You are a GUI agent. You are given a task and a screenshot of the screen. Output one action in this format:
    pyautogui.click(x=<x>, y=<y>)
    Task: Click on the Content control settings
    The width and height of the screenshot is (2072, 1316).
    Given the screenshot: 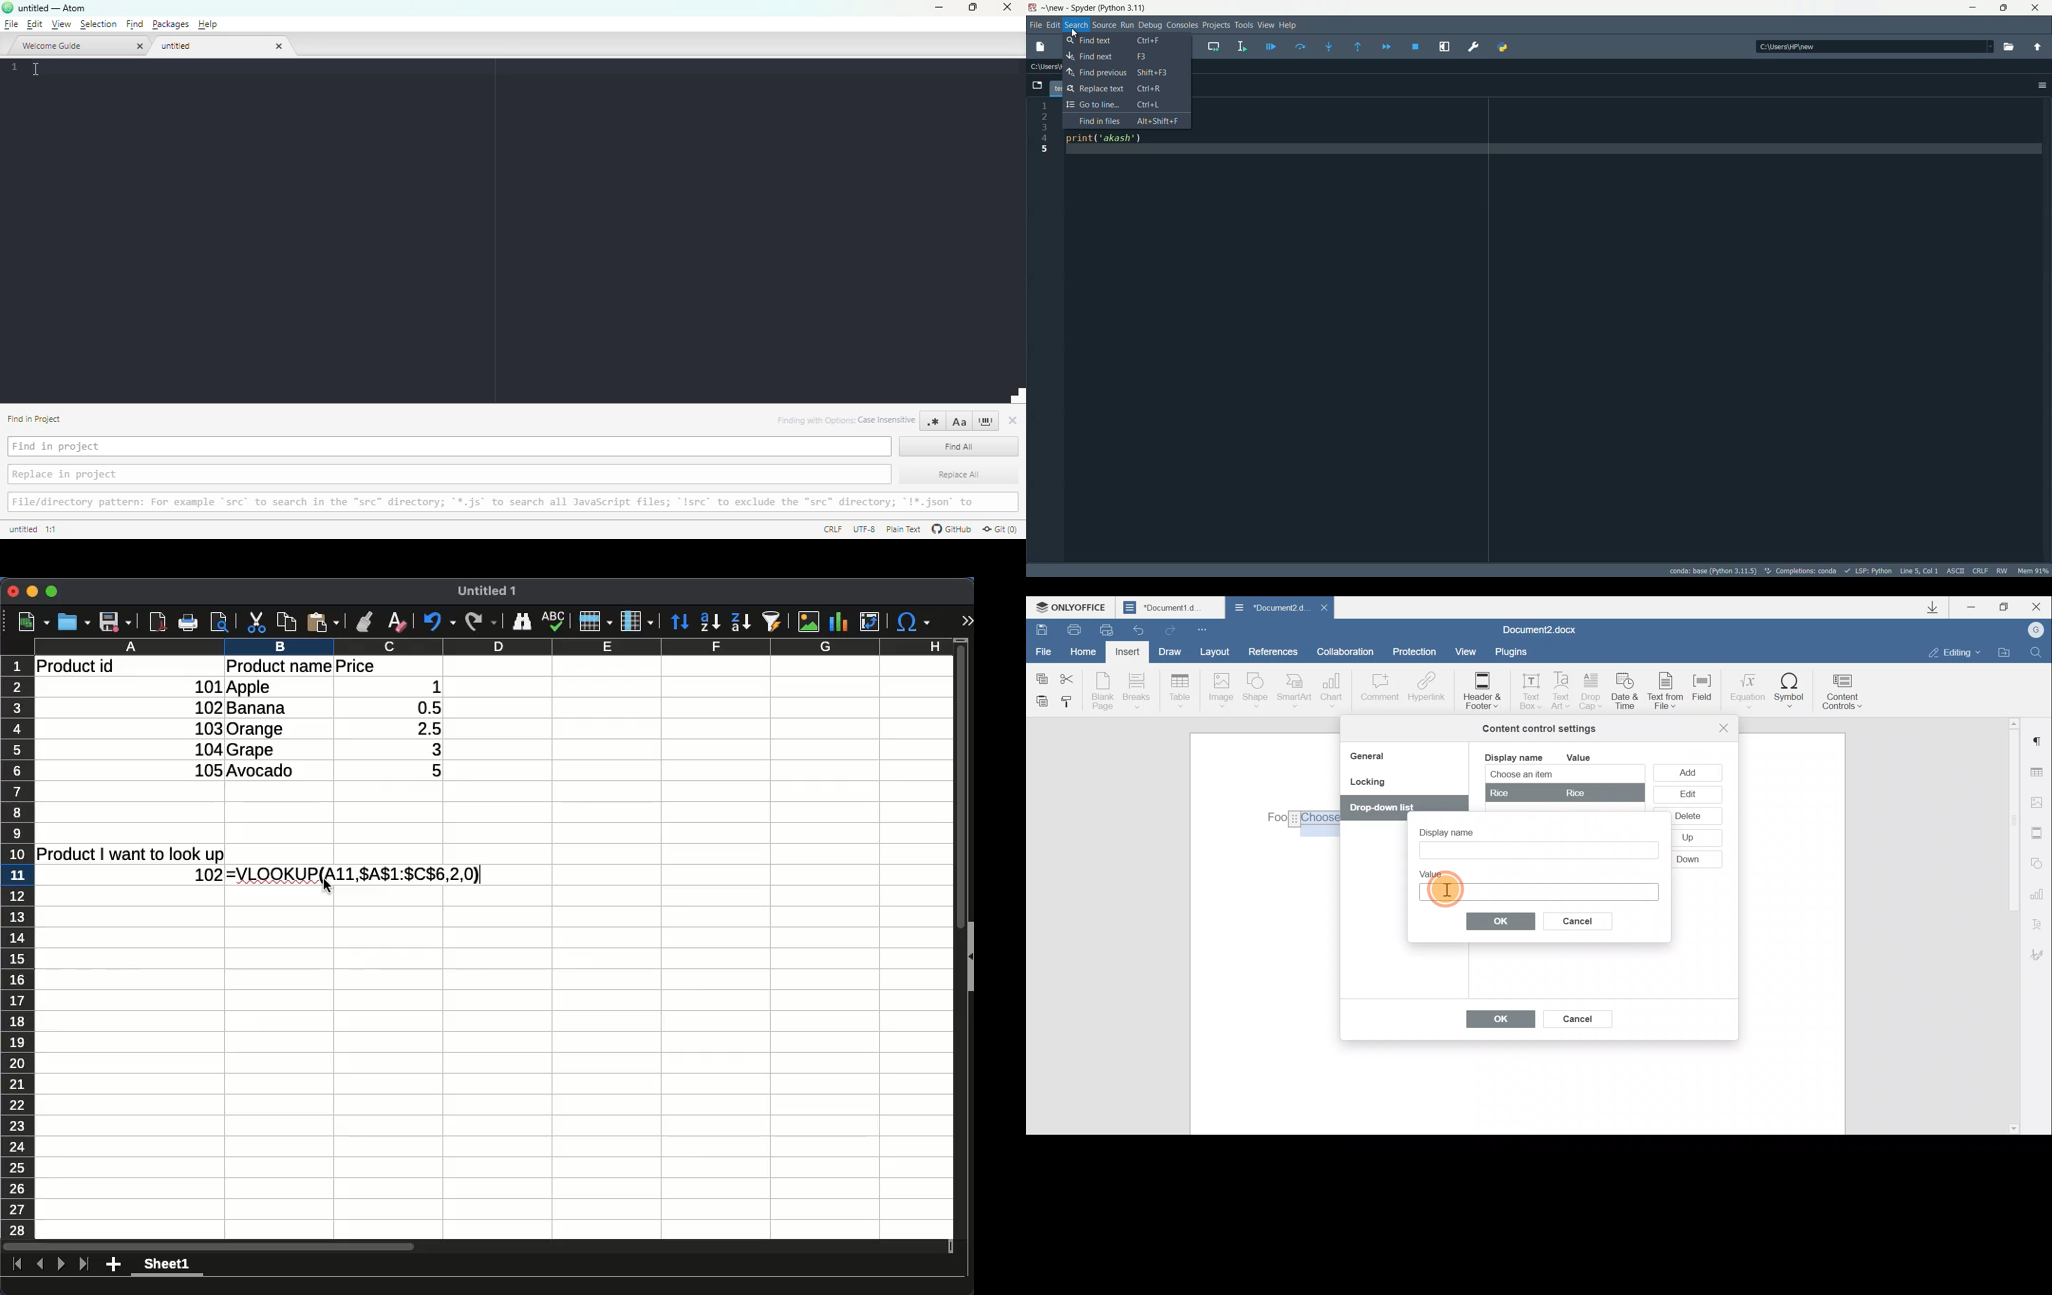 What is the action you would take?
    pyautogui.click(x=1539, y=729)
    